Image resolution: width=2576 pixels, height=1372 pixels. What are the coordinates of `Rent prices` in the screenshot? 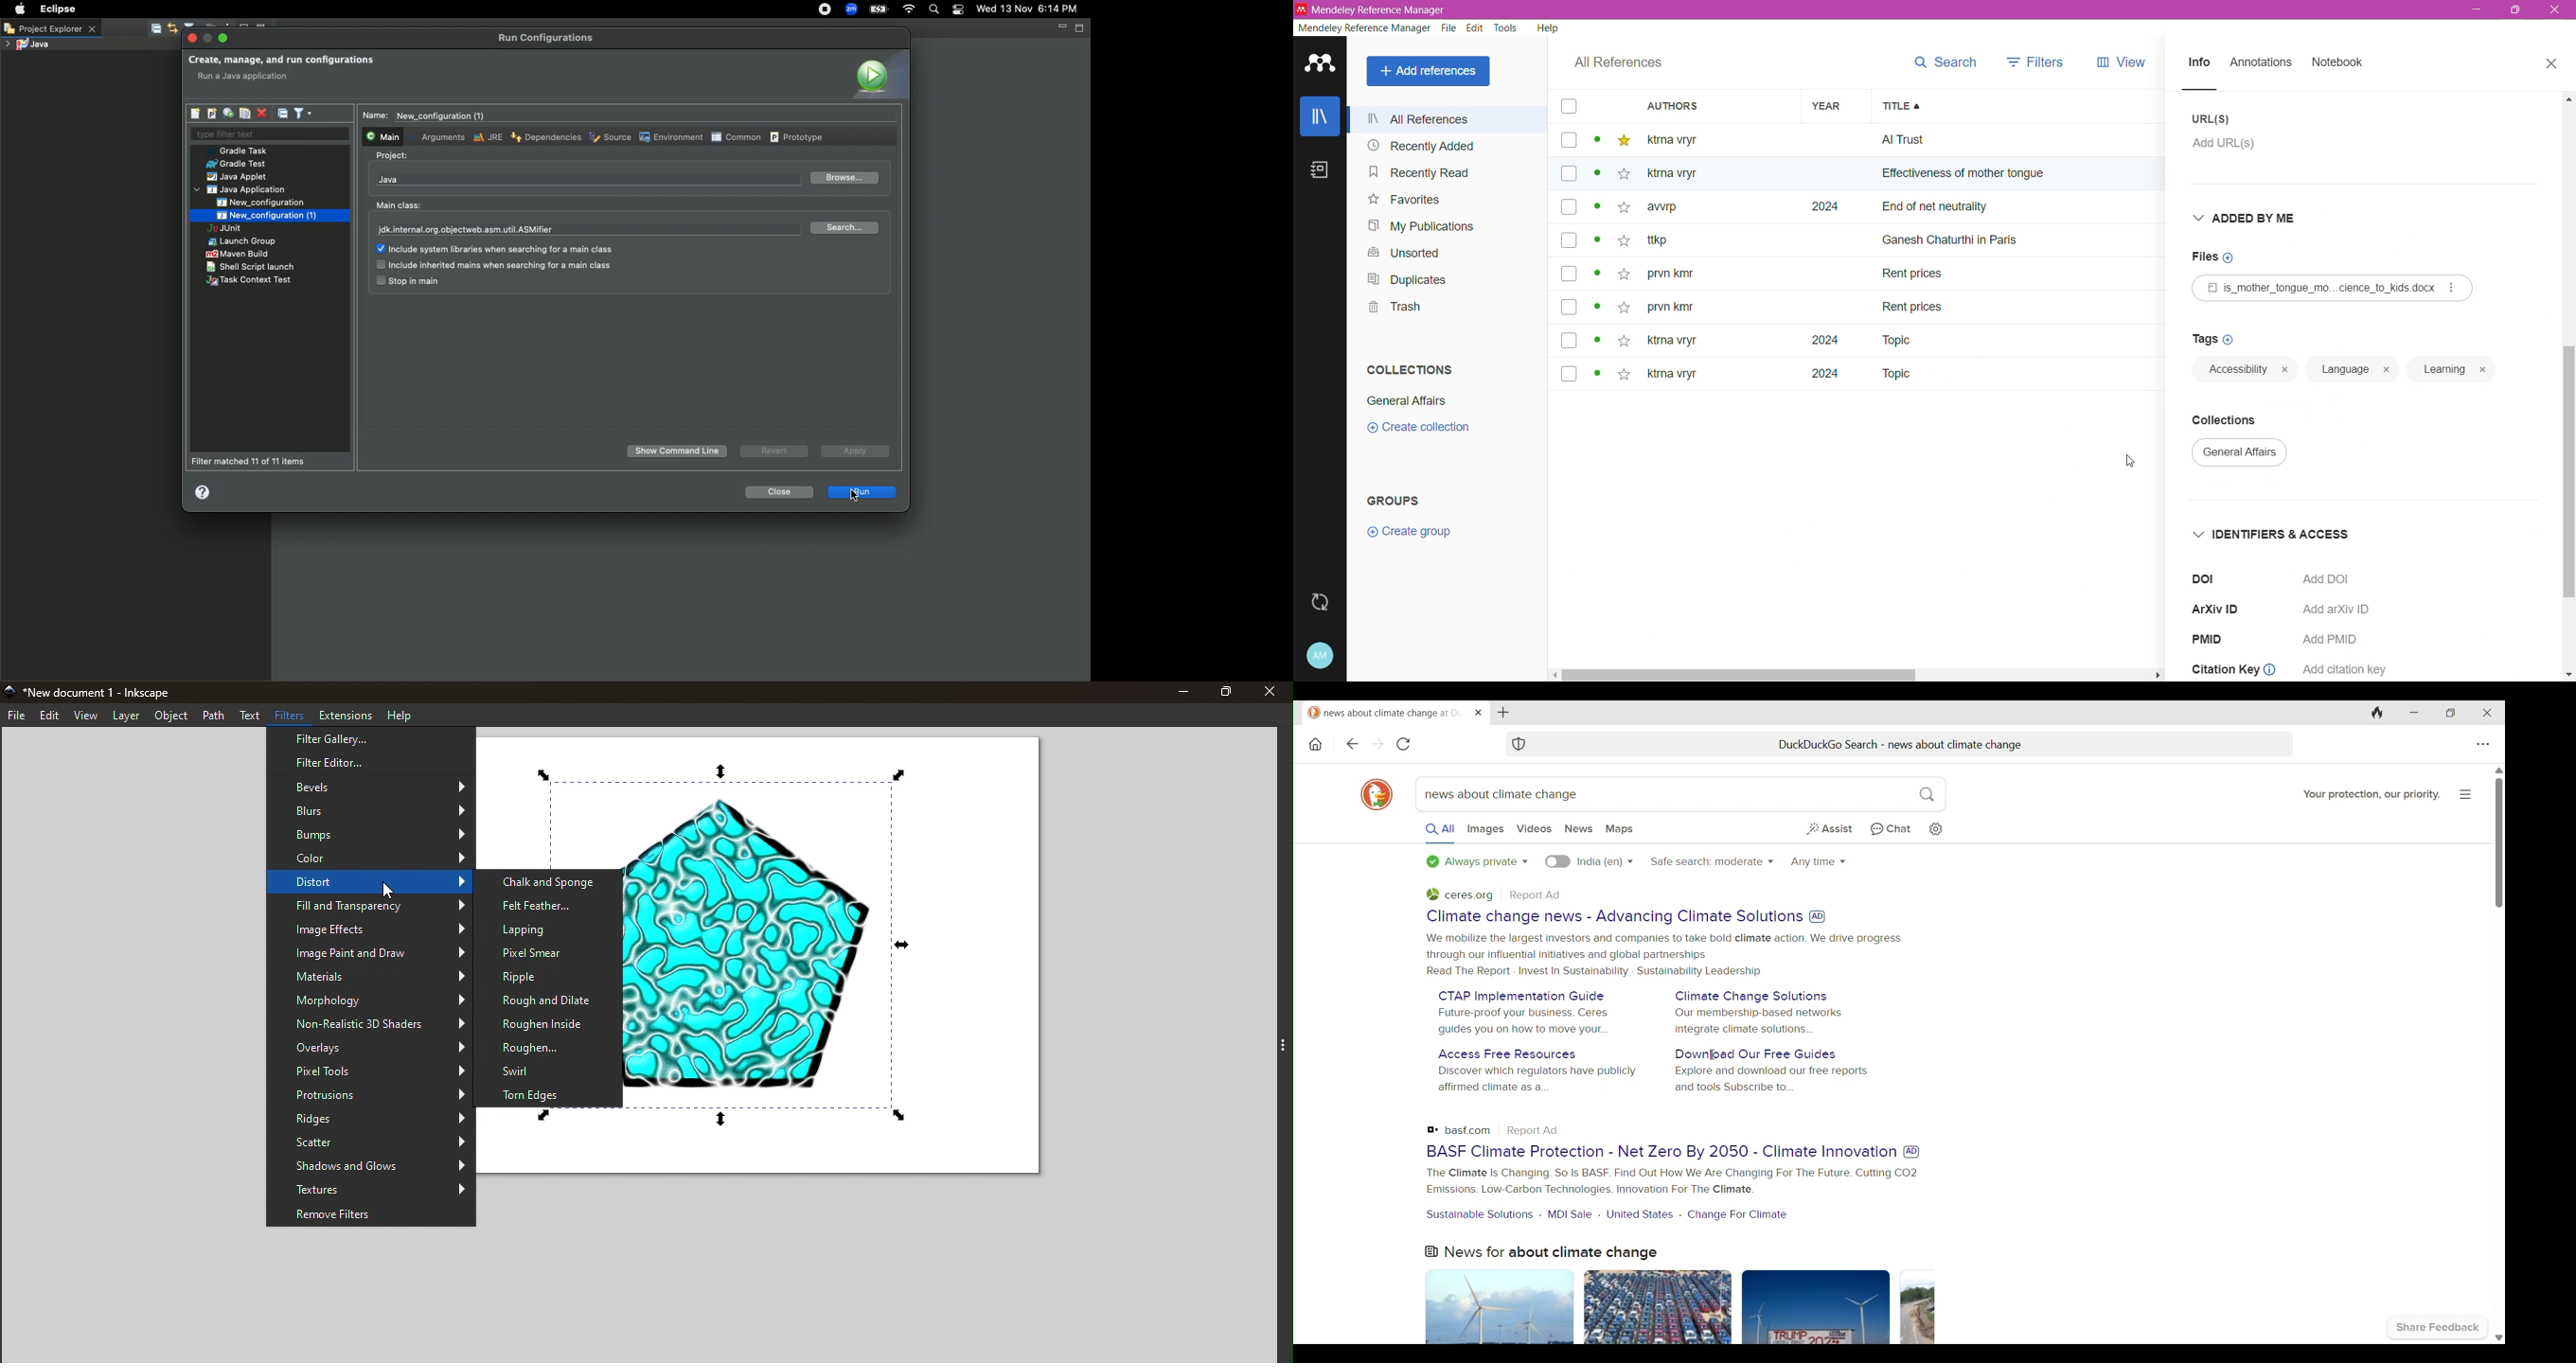 It's located at (1915, 276).